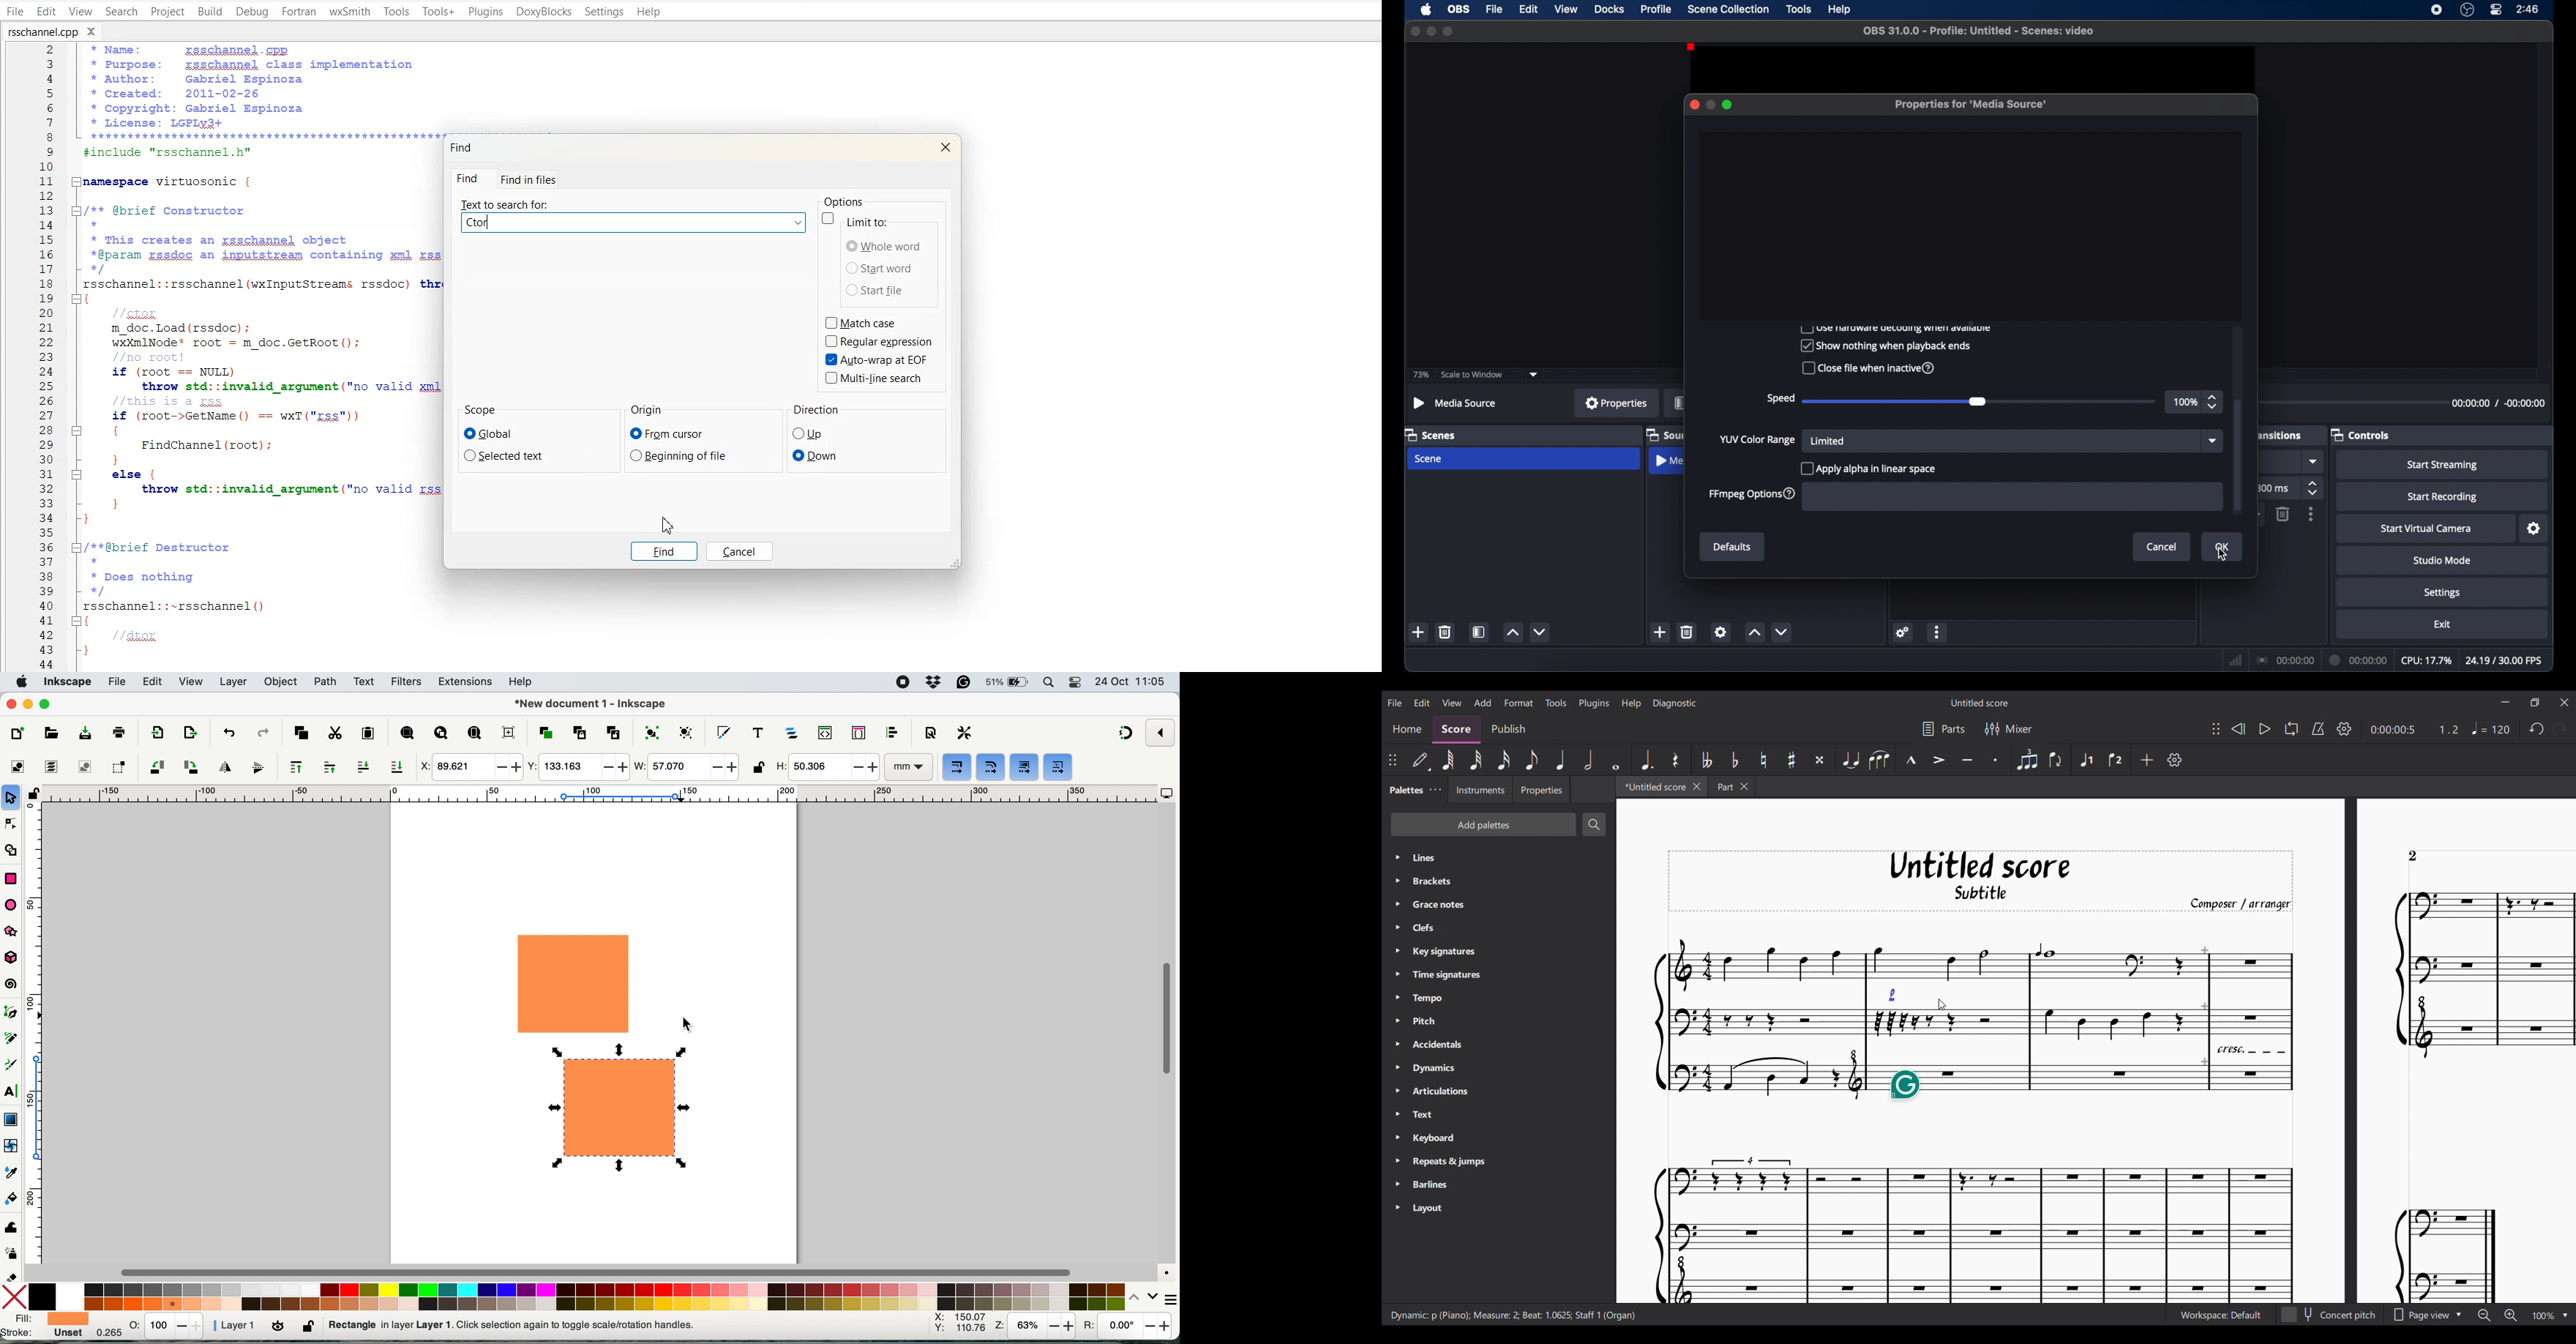 The image size is (2576, 1344). I want to click on Current tab, so click(1653, 786).